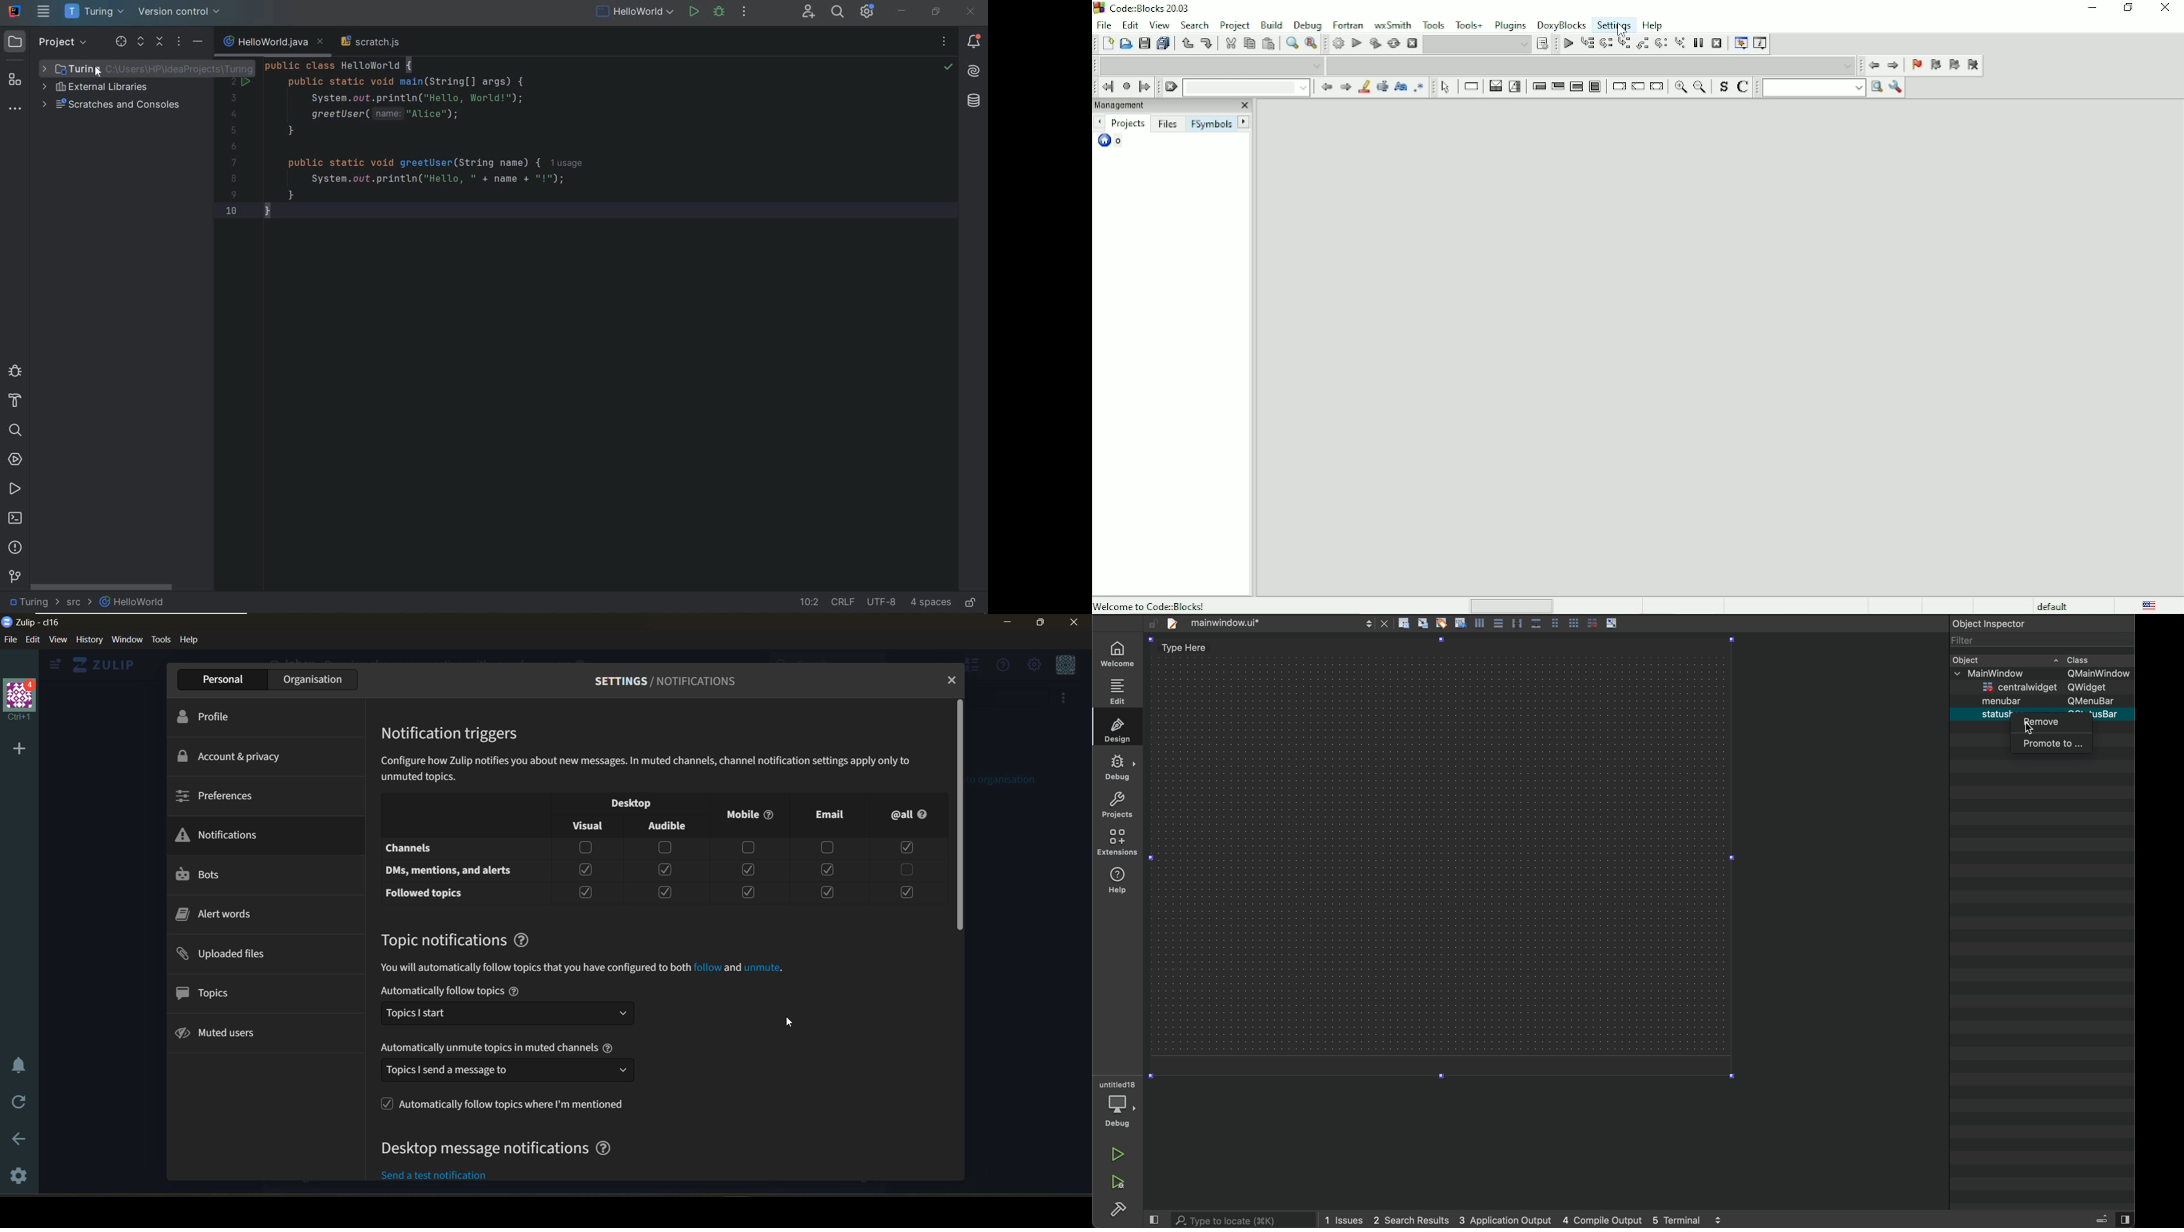  Describe the element at coordinates (1538, 87) in the screenshot. I see `Entry-condition loop` at that location.